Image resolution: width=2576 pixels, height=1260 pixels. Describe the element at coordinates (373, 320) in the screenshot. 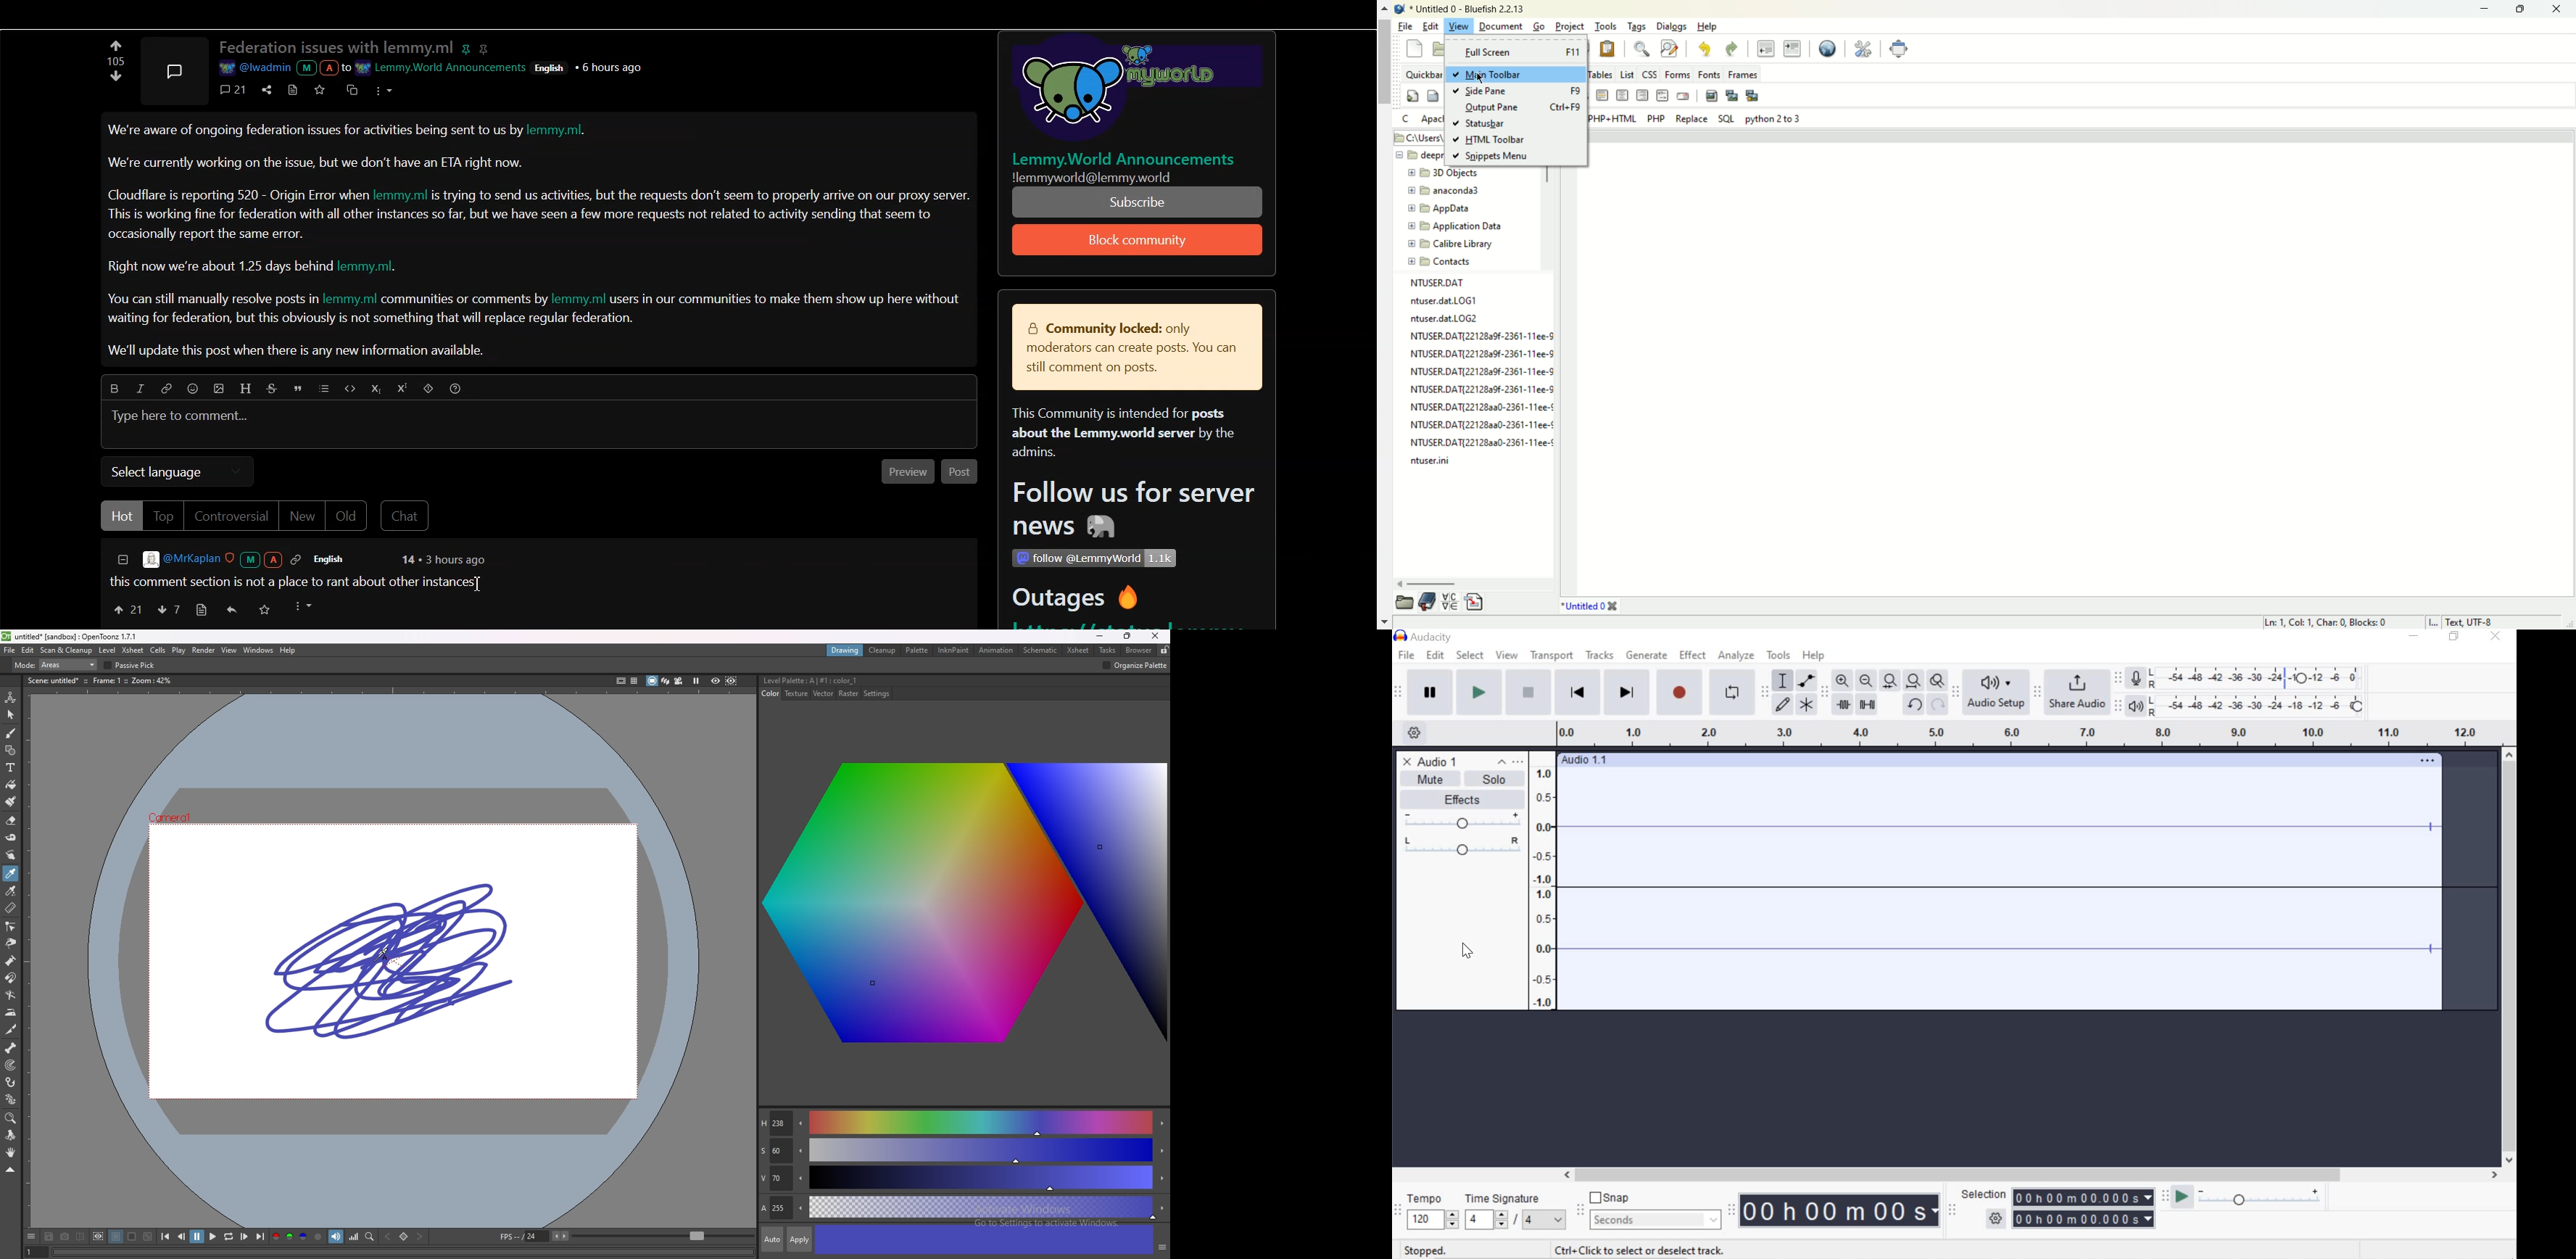

I see `waiting for federation, but this obviously is not something that will replace regular federation.` at that location.